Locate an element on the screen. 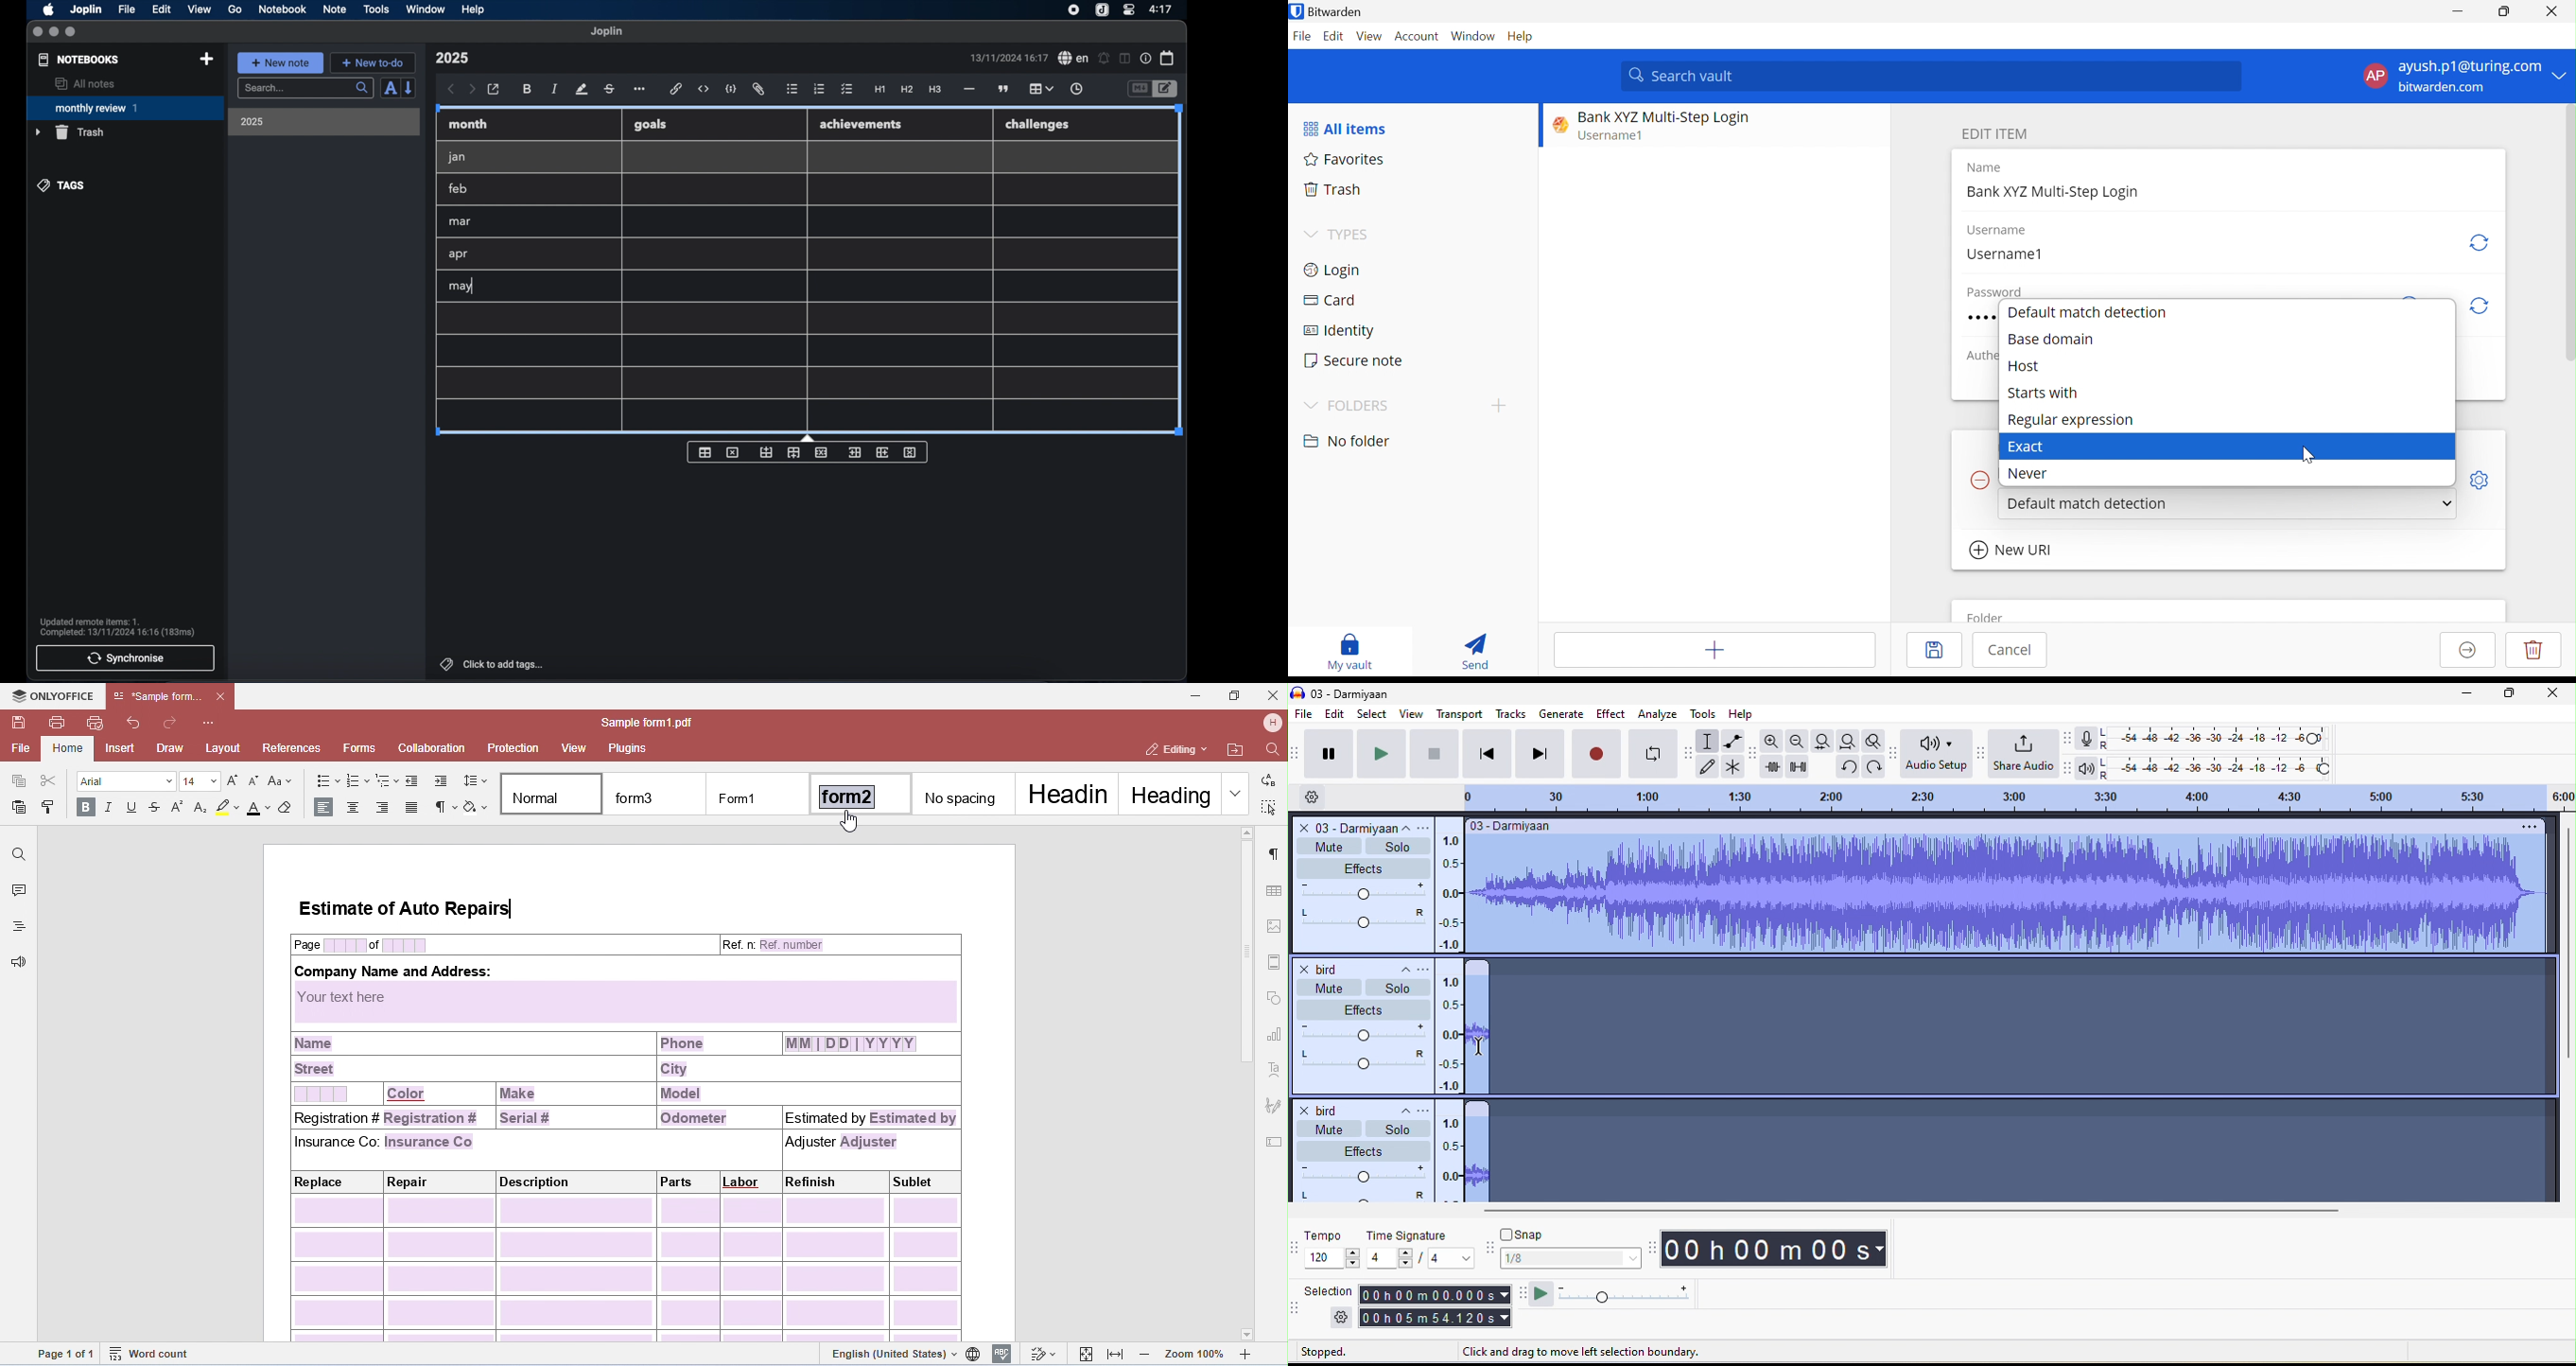 This screenshot has width=2576, height=1372. insert column after is located at coordinates (883, 452).